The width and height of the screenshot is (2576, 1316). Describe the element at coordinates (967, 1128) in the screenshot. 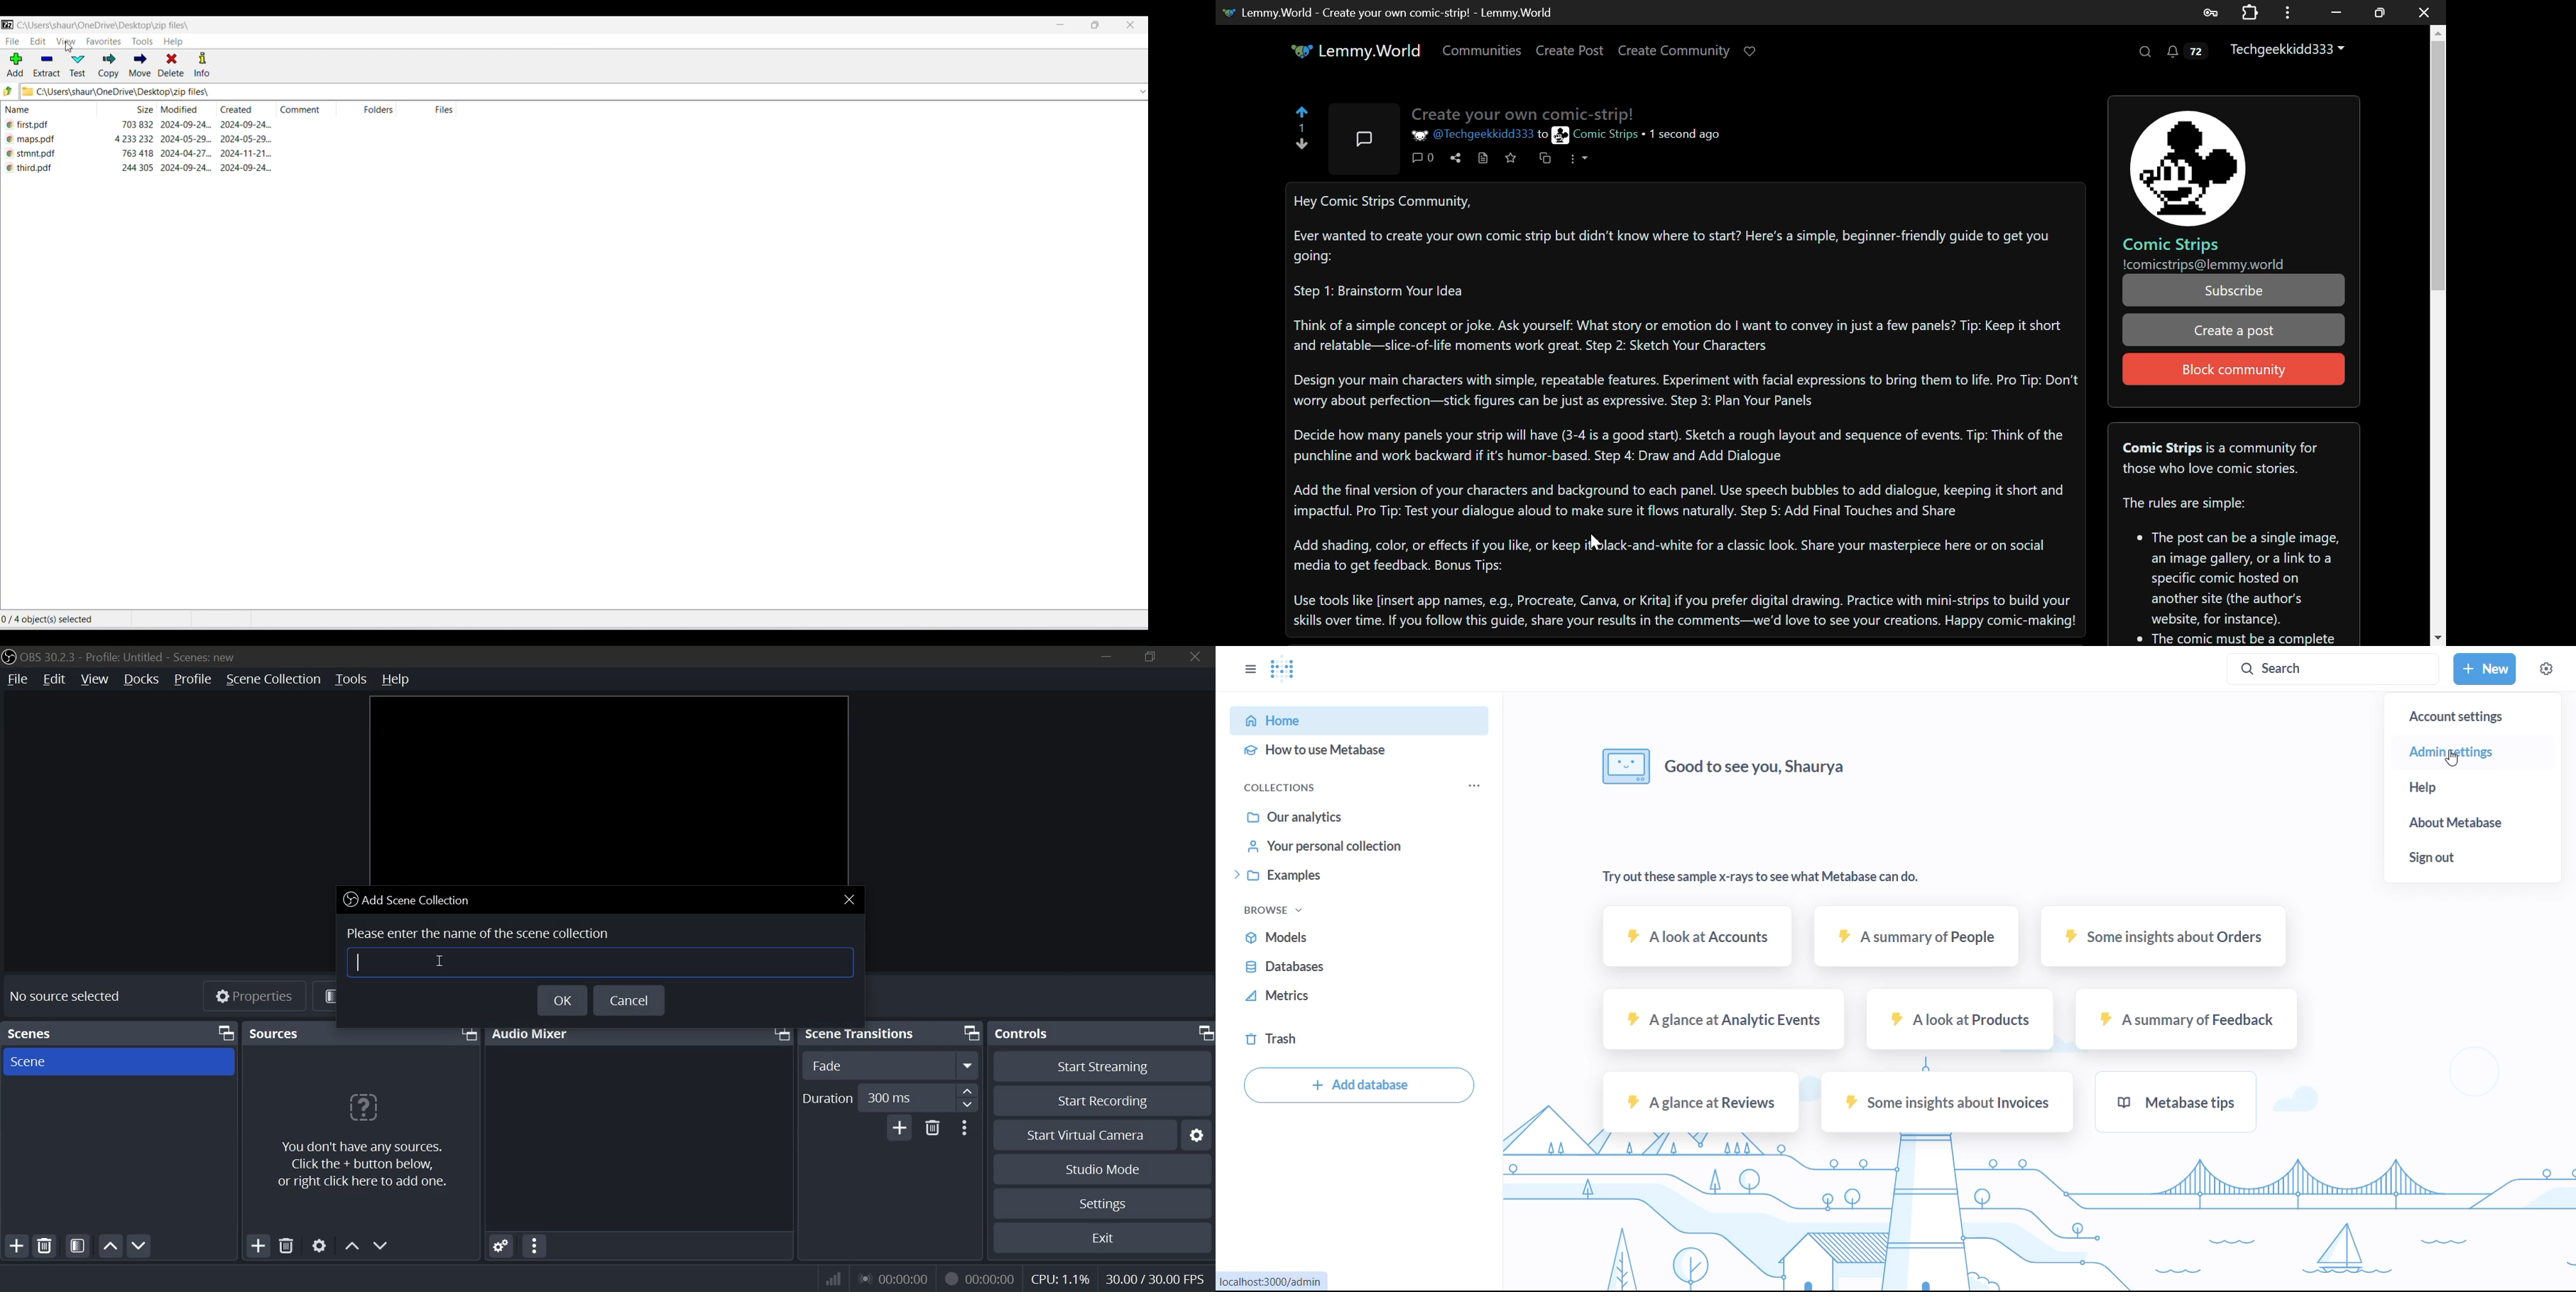

I see `more` at that location.